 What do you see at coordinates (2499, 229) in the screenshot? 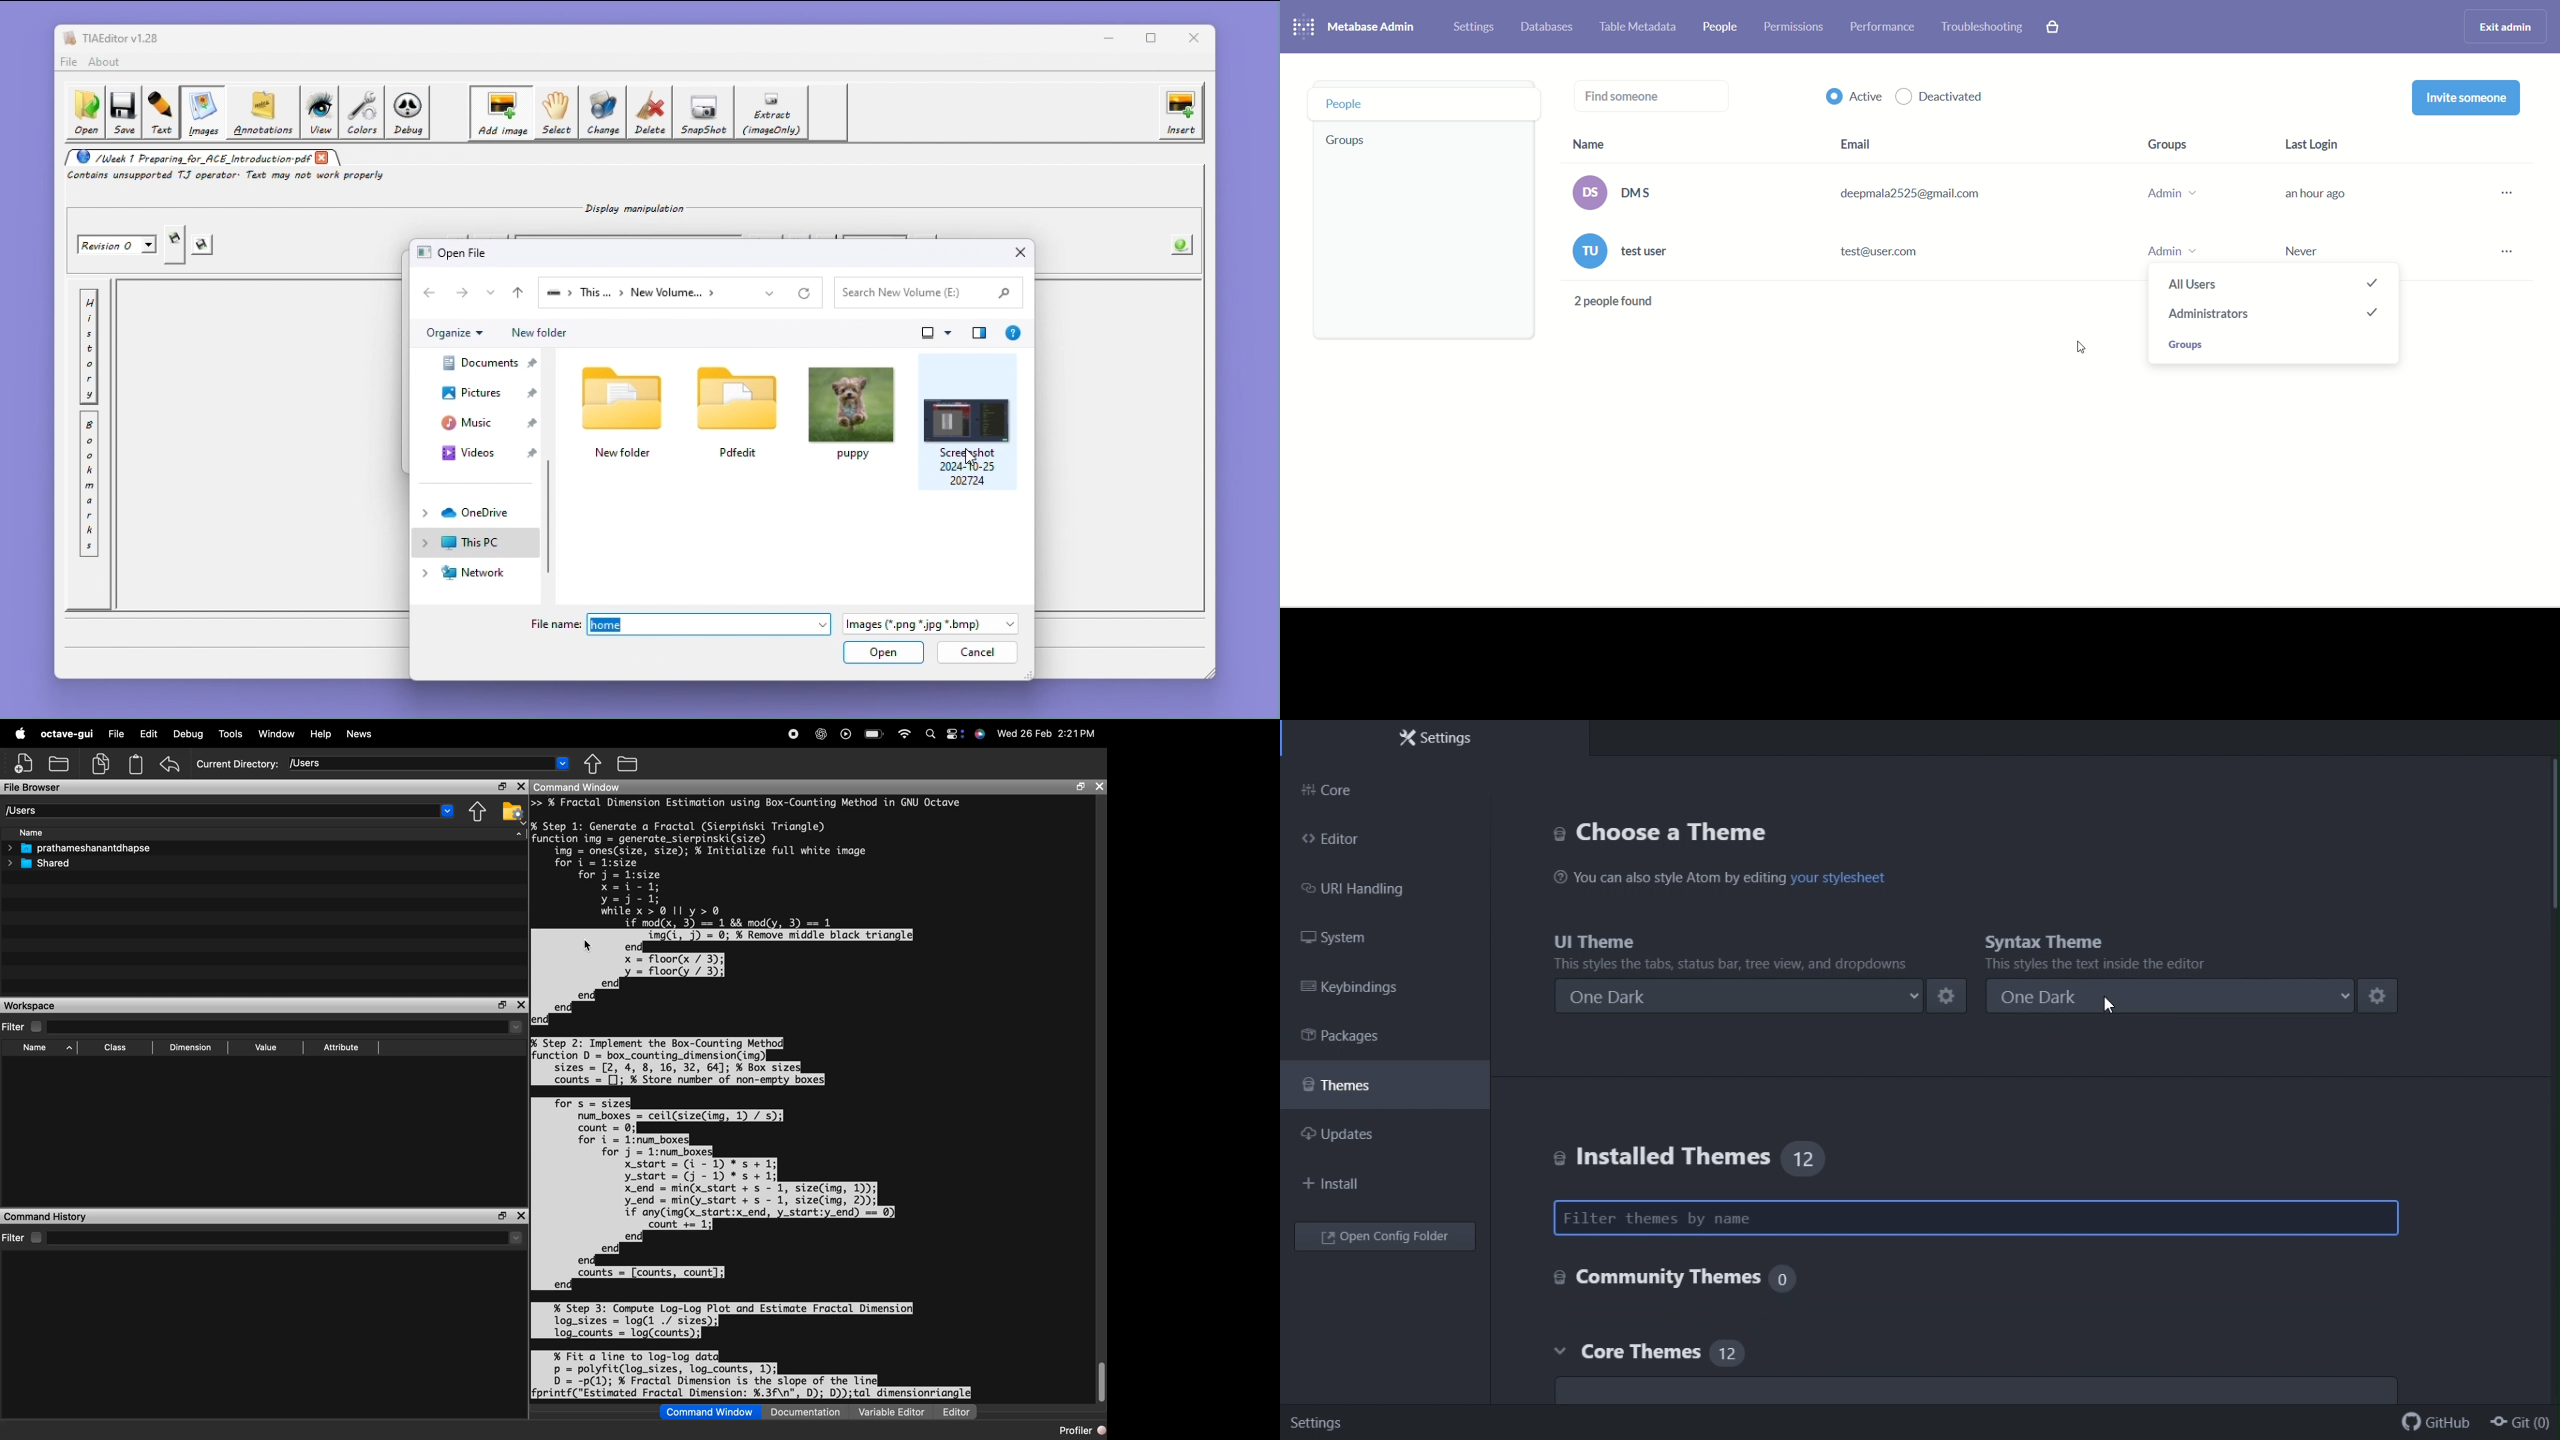
I see `options` at bounding box center [2499, 229].